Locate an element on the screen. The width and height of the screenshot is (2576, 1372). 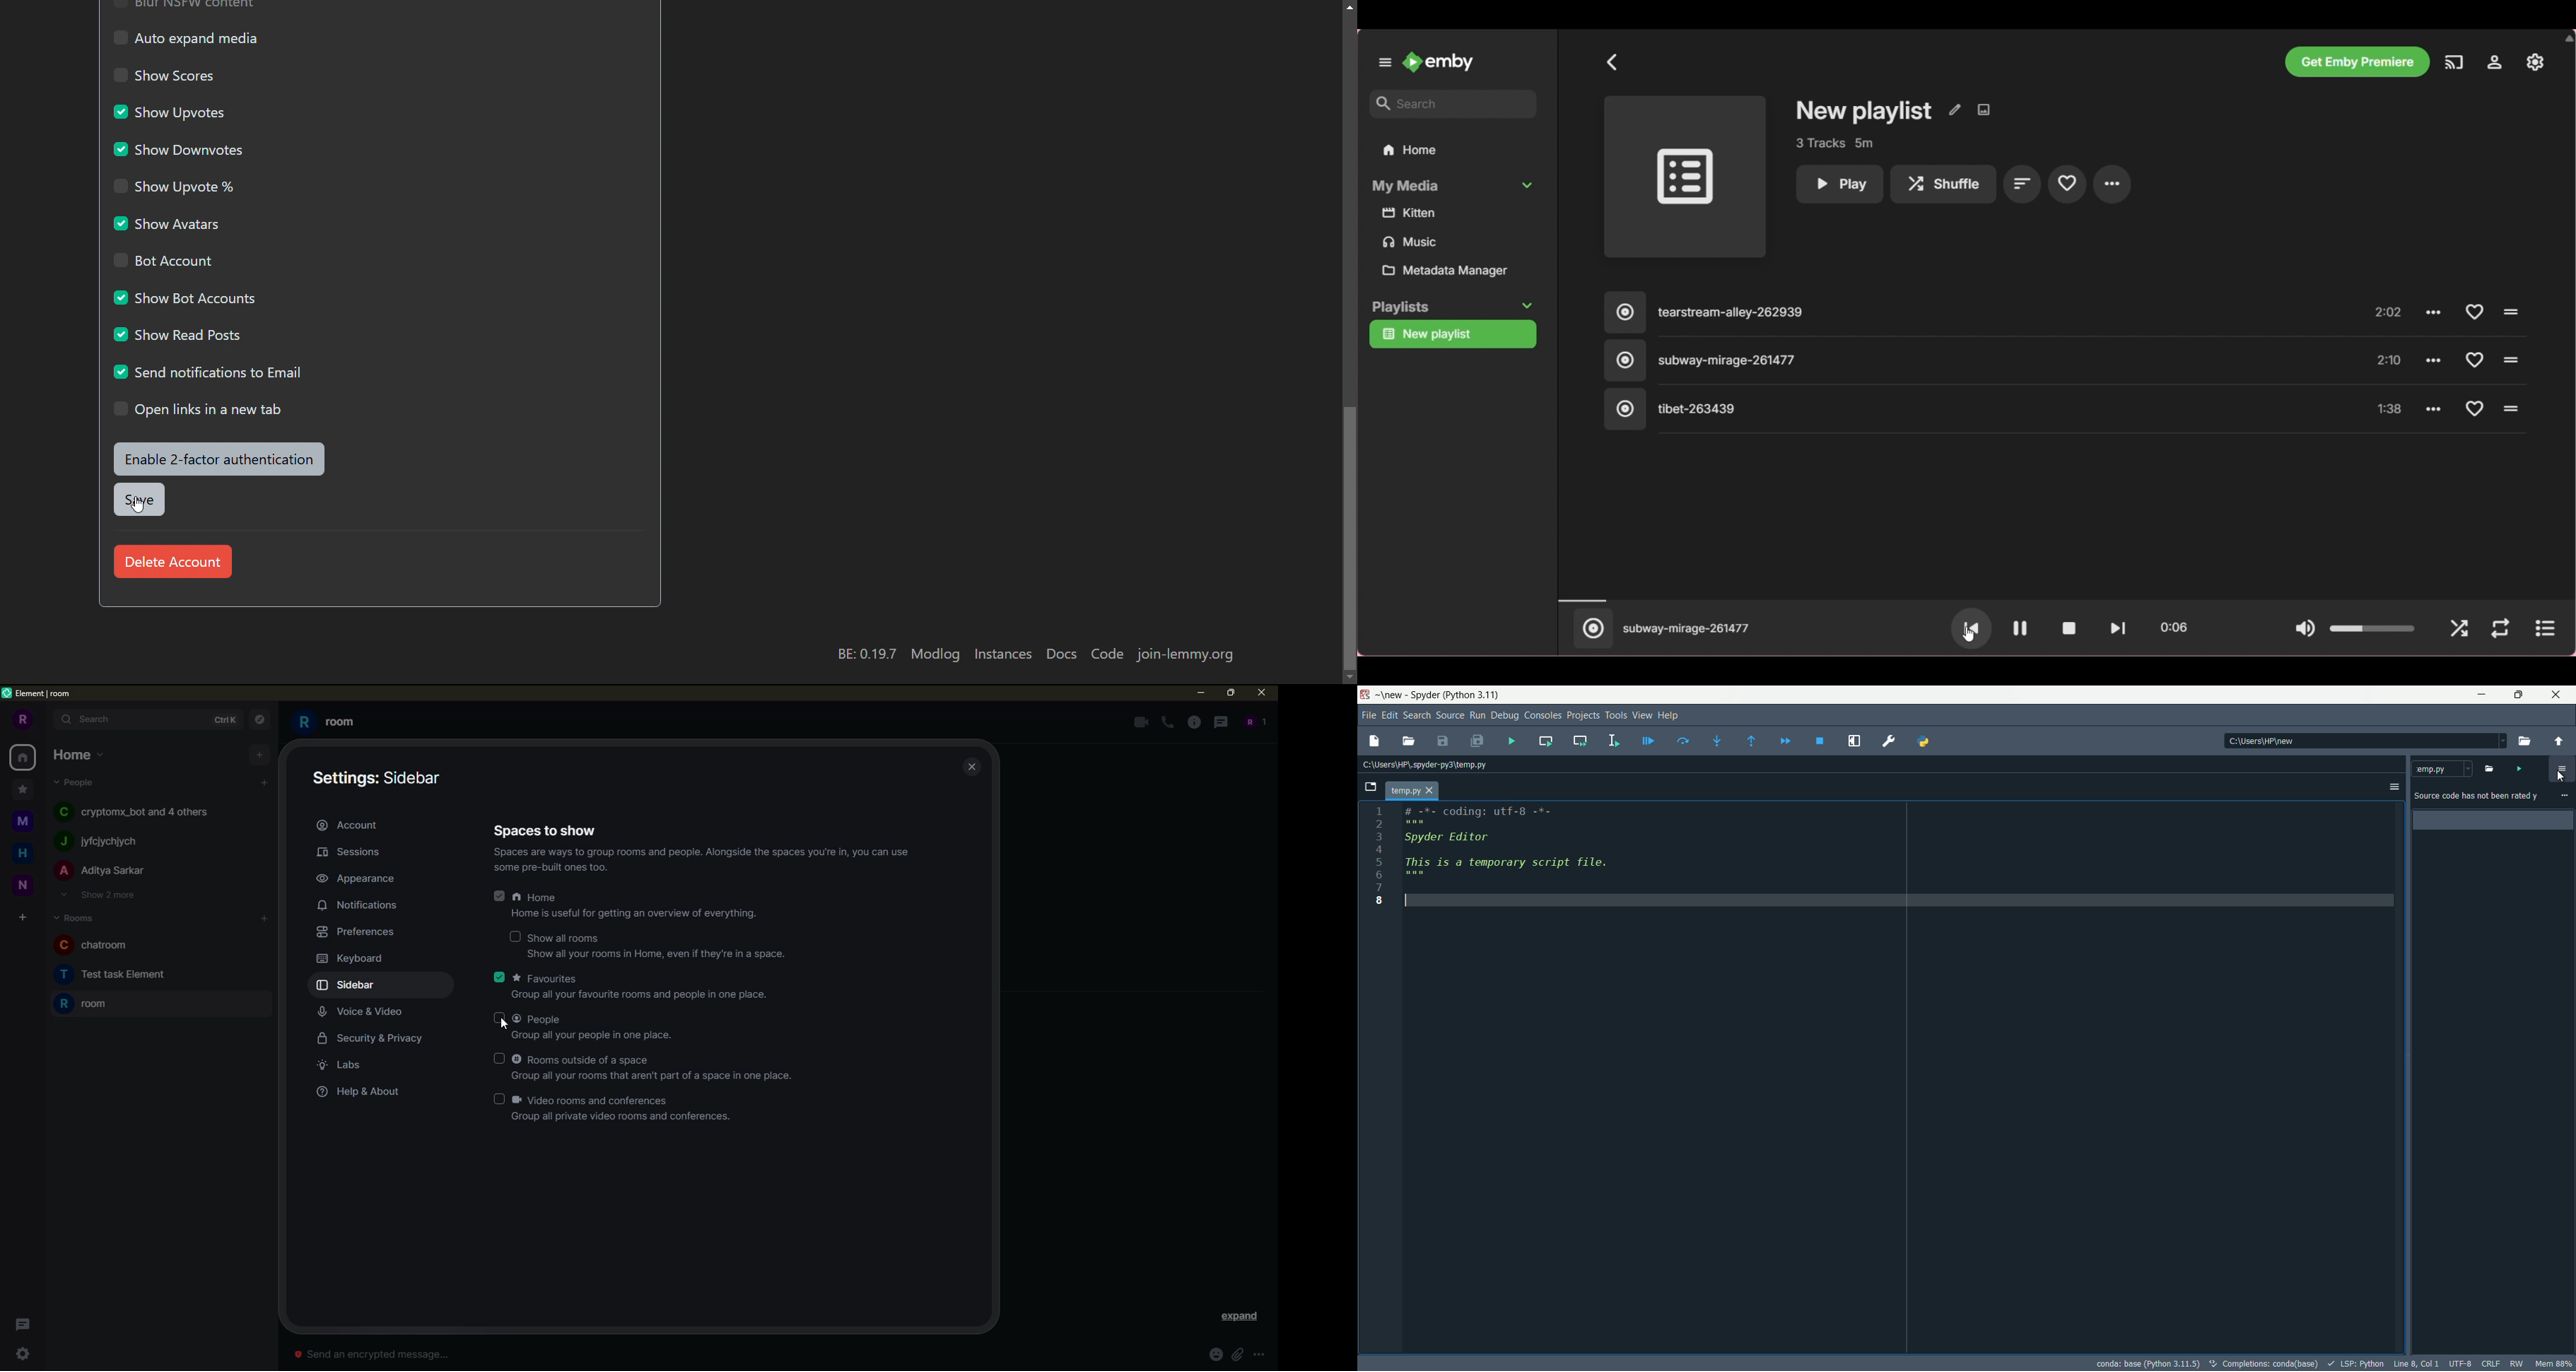
spaces to show is located at coordinates (545, 829).